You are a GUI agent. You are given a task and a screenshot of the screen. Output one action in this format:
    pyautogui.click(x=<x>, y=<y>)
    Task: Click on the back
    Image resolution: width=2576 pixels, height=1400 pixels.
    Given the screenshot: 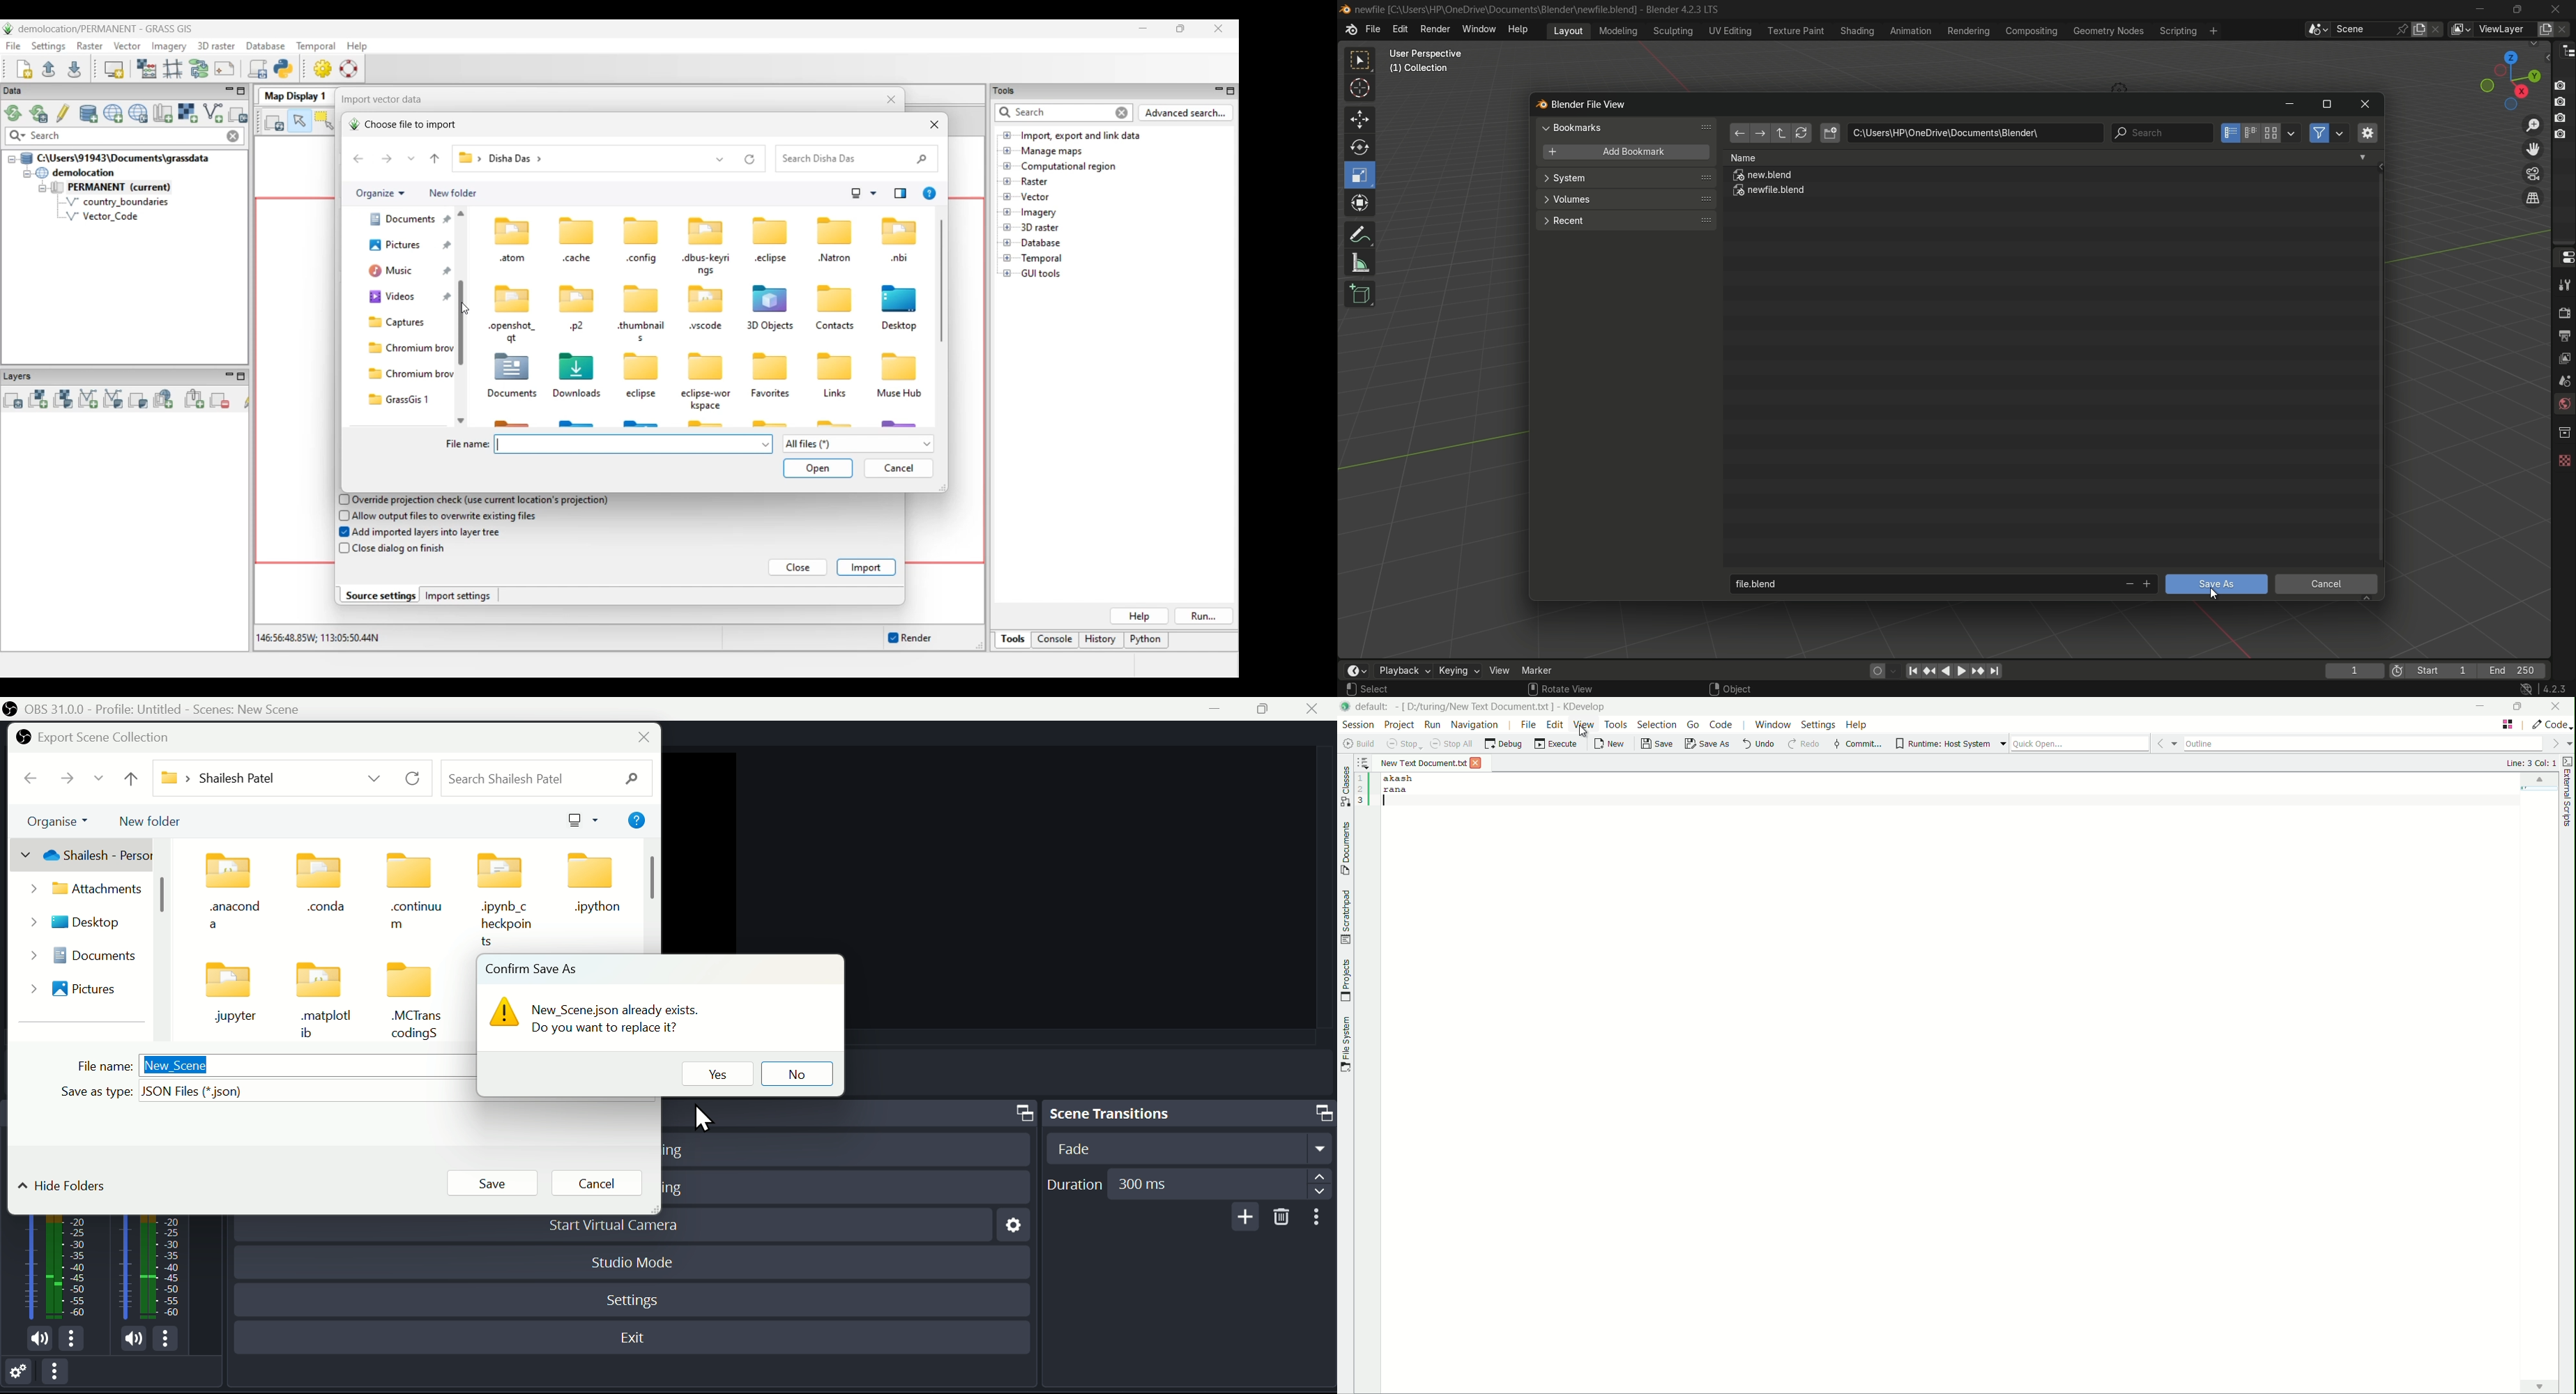 What is the action you would take?
    pyautogui.click(x=1739, y=134)
    